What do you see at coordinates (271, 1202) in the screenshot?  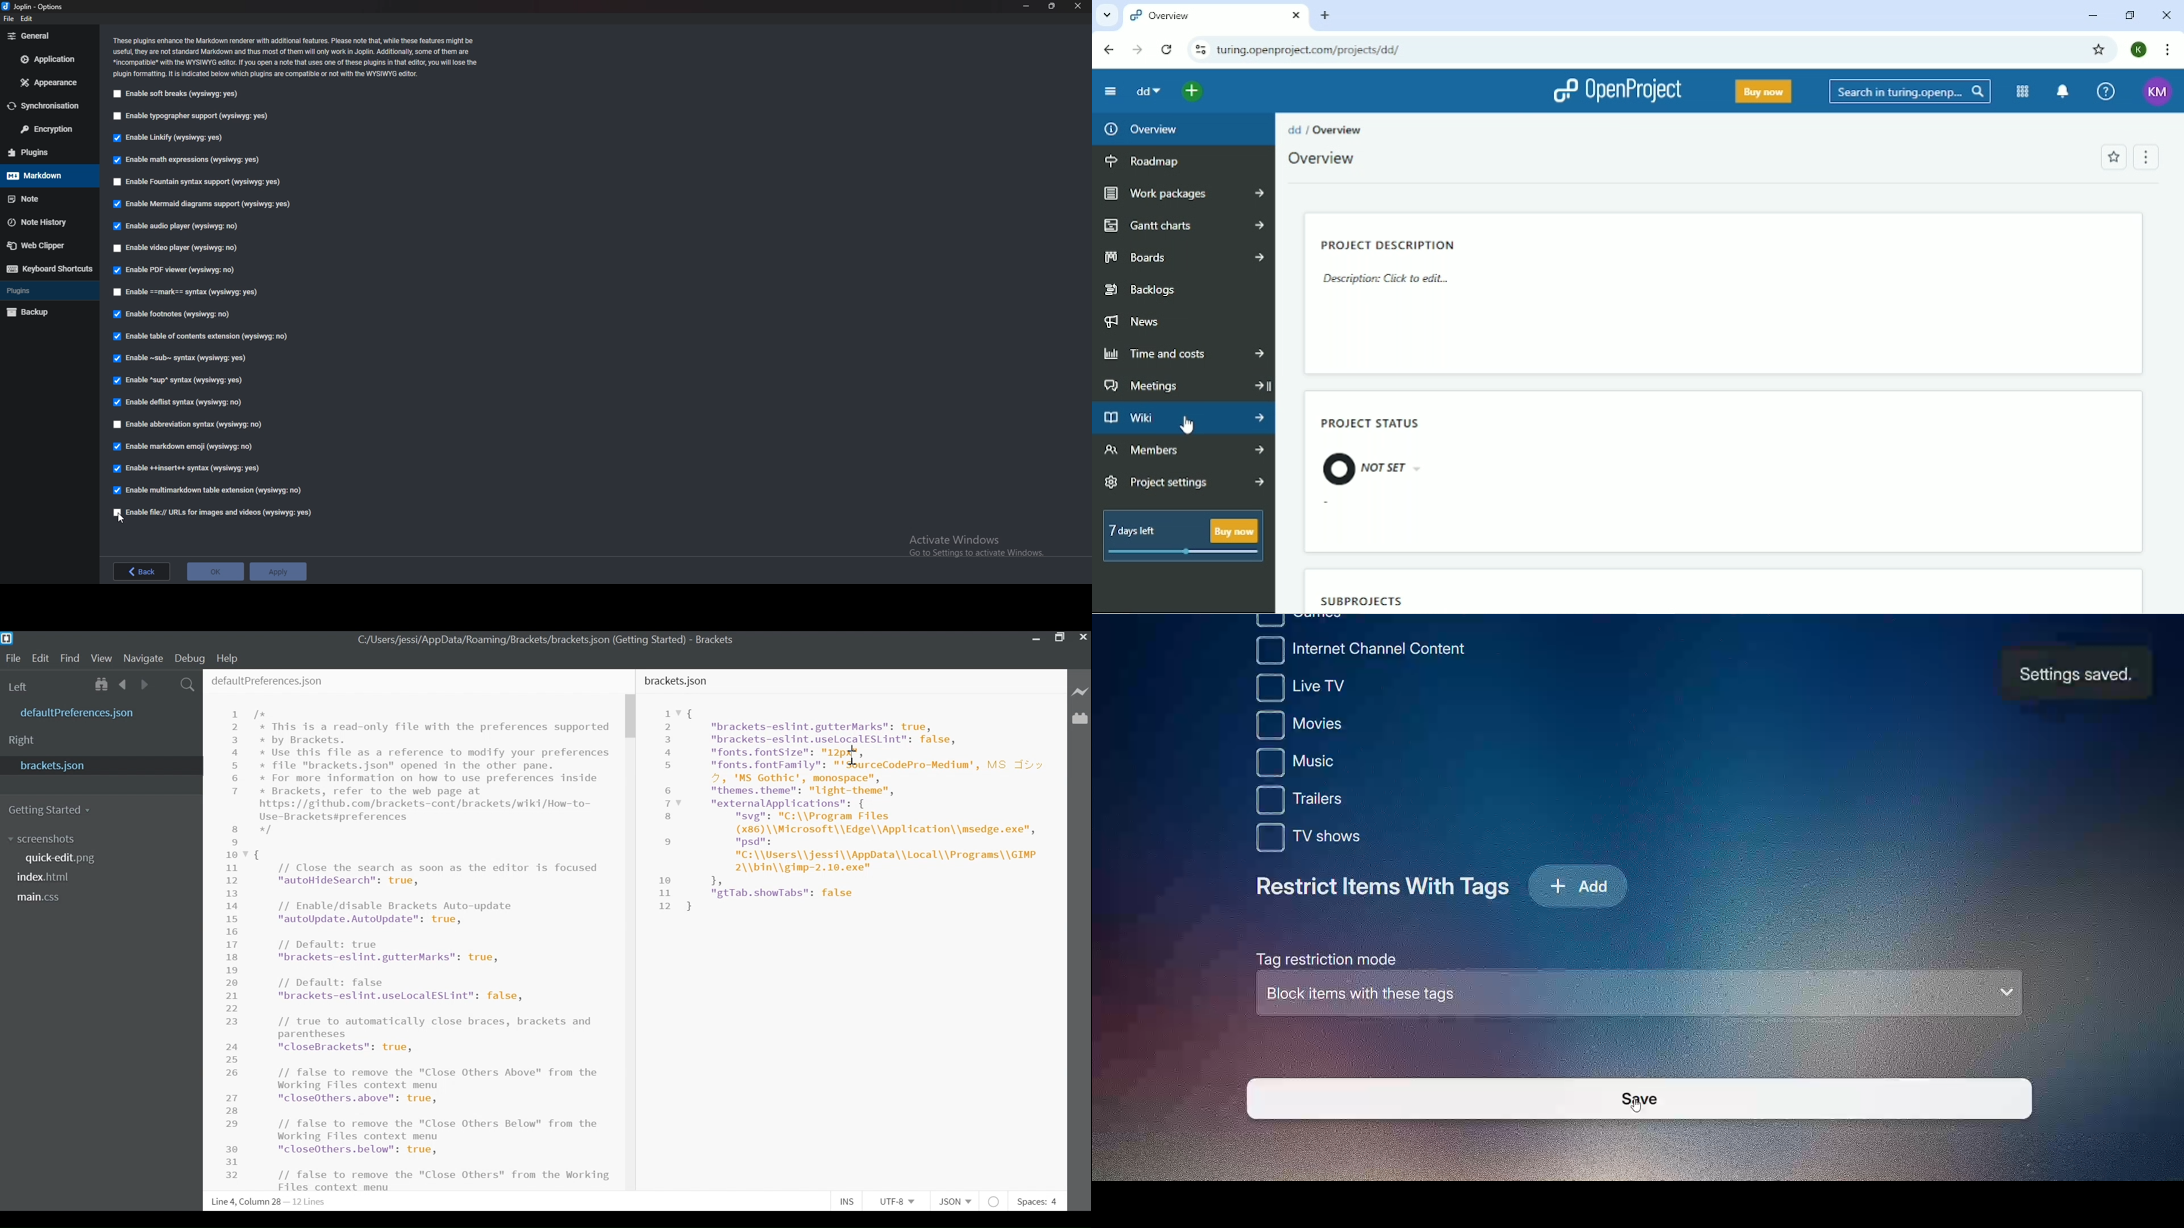 I see `Line 6, Column 18 - 12 Lines` at bounding box center [271, 1202].